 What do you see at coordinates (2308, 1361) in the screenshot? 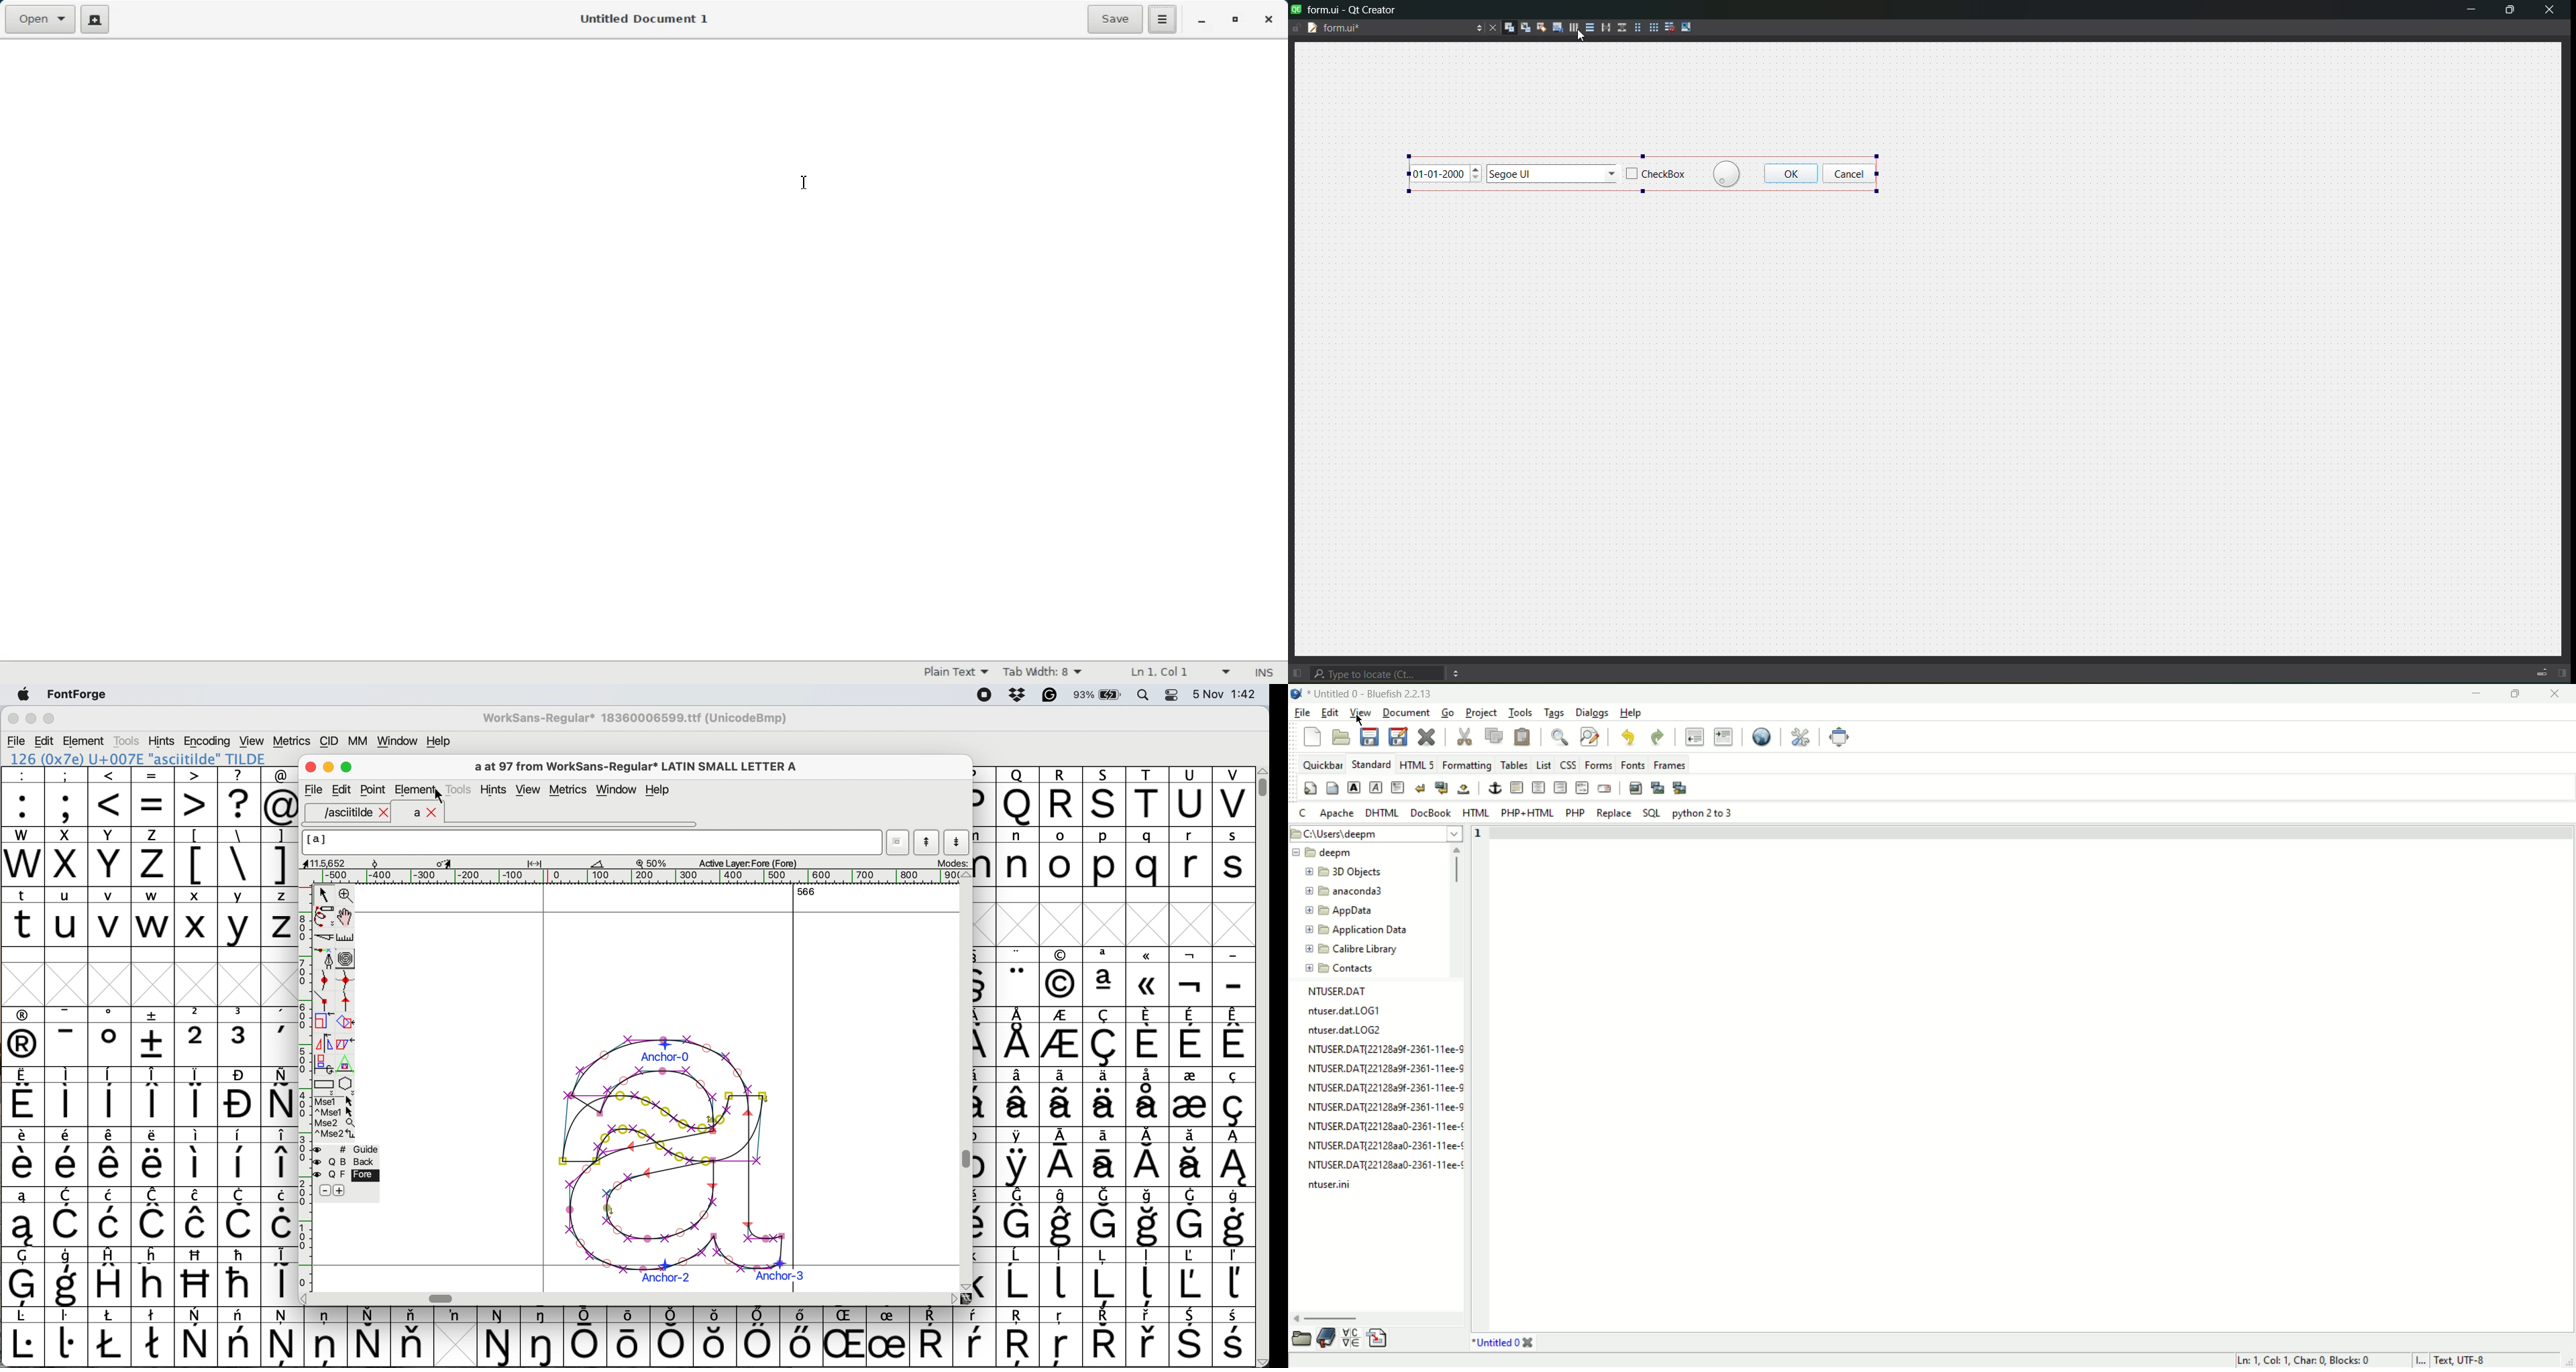
I see `Ln 1, Col 1, Char 0, Blocks 0` at bounding box center [2308, 1361].